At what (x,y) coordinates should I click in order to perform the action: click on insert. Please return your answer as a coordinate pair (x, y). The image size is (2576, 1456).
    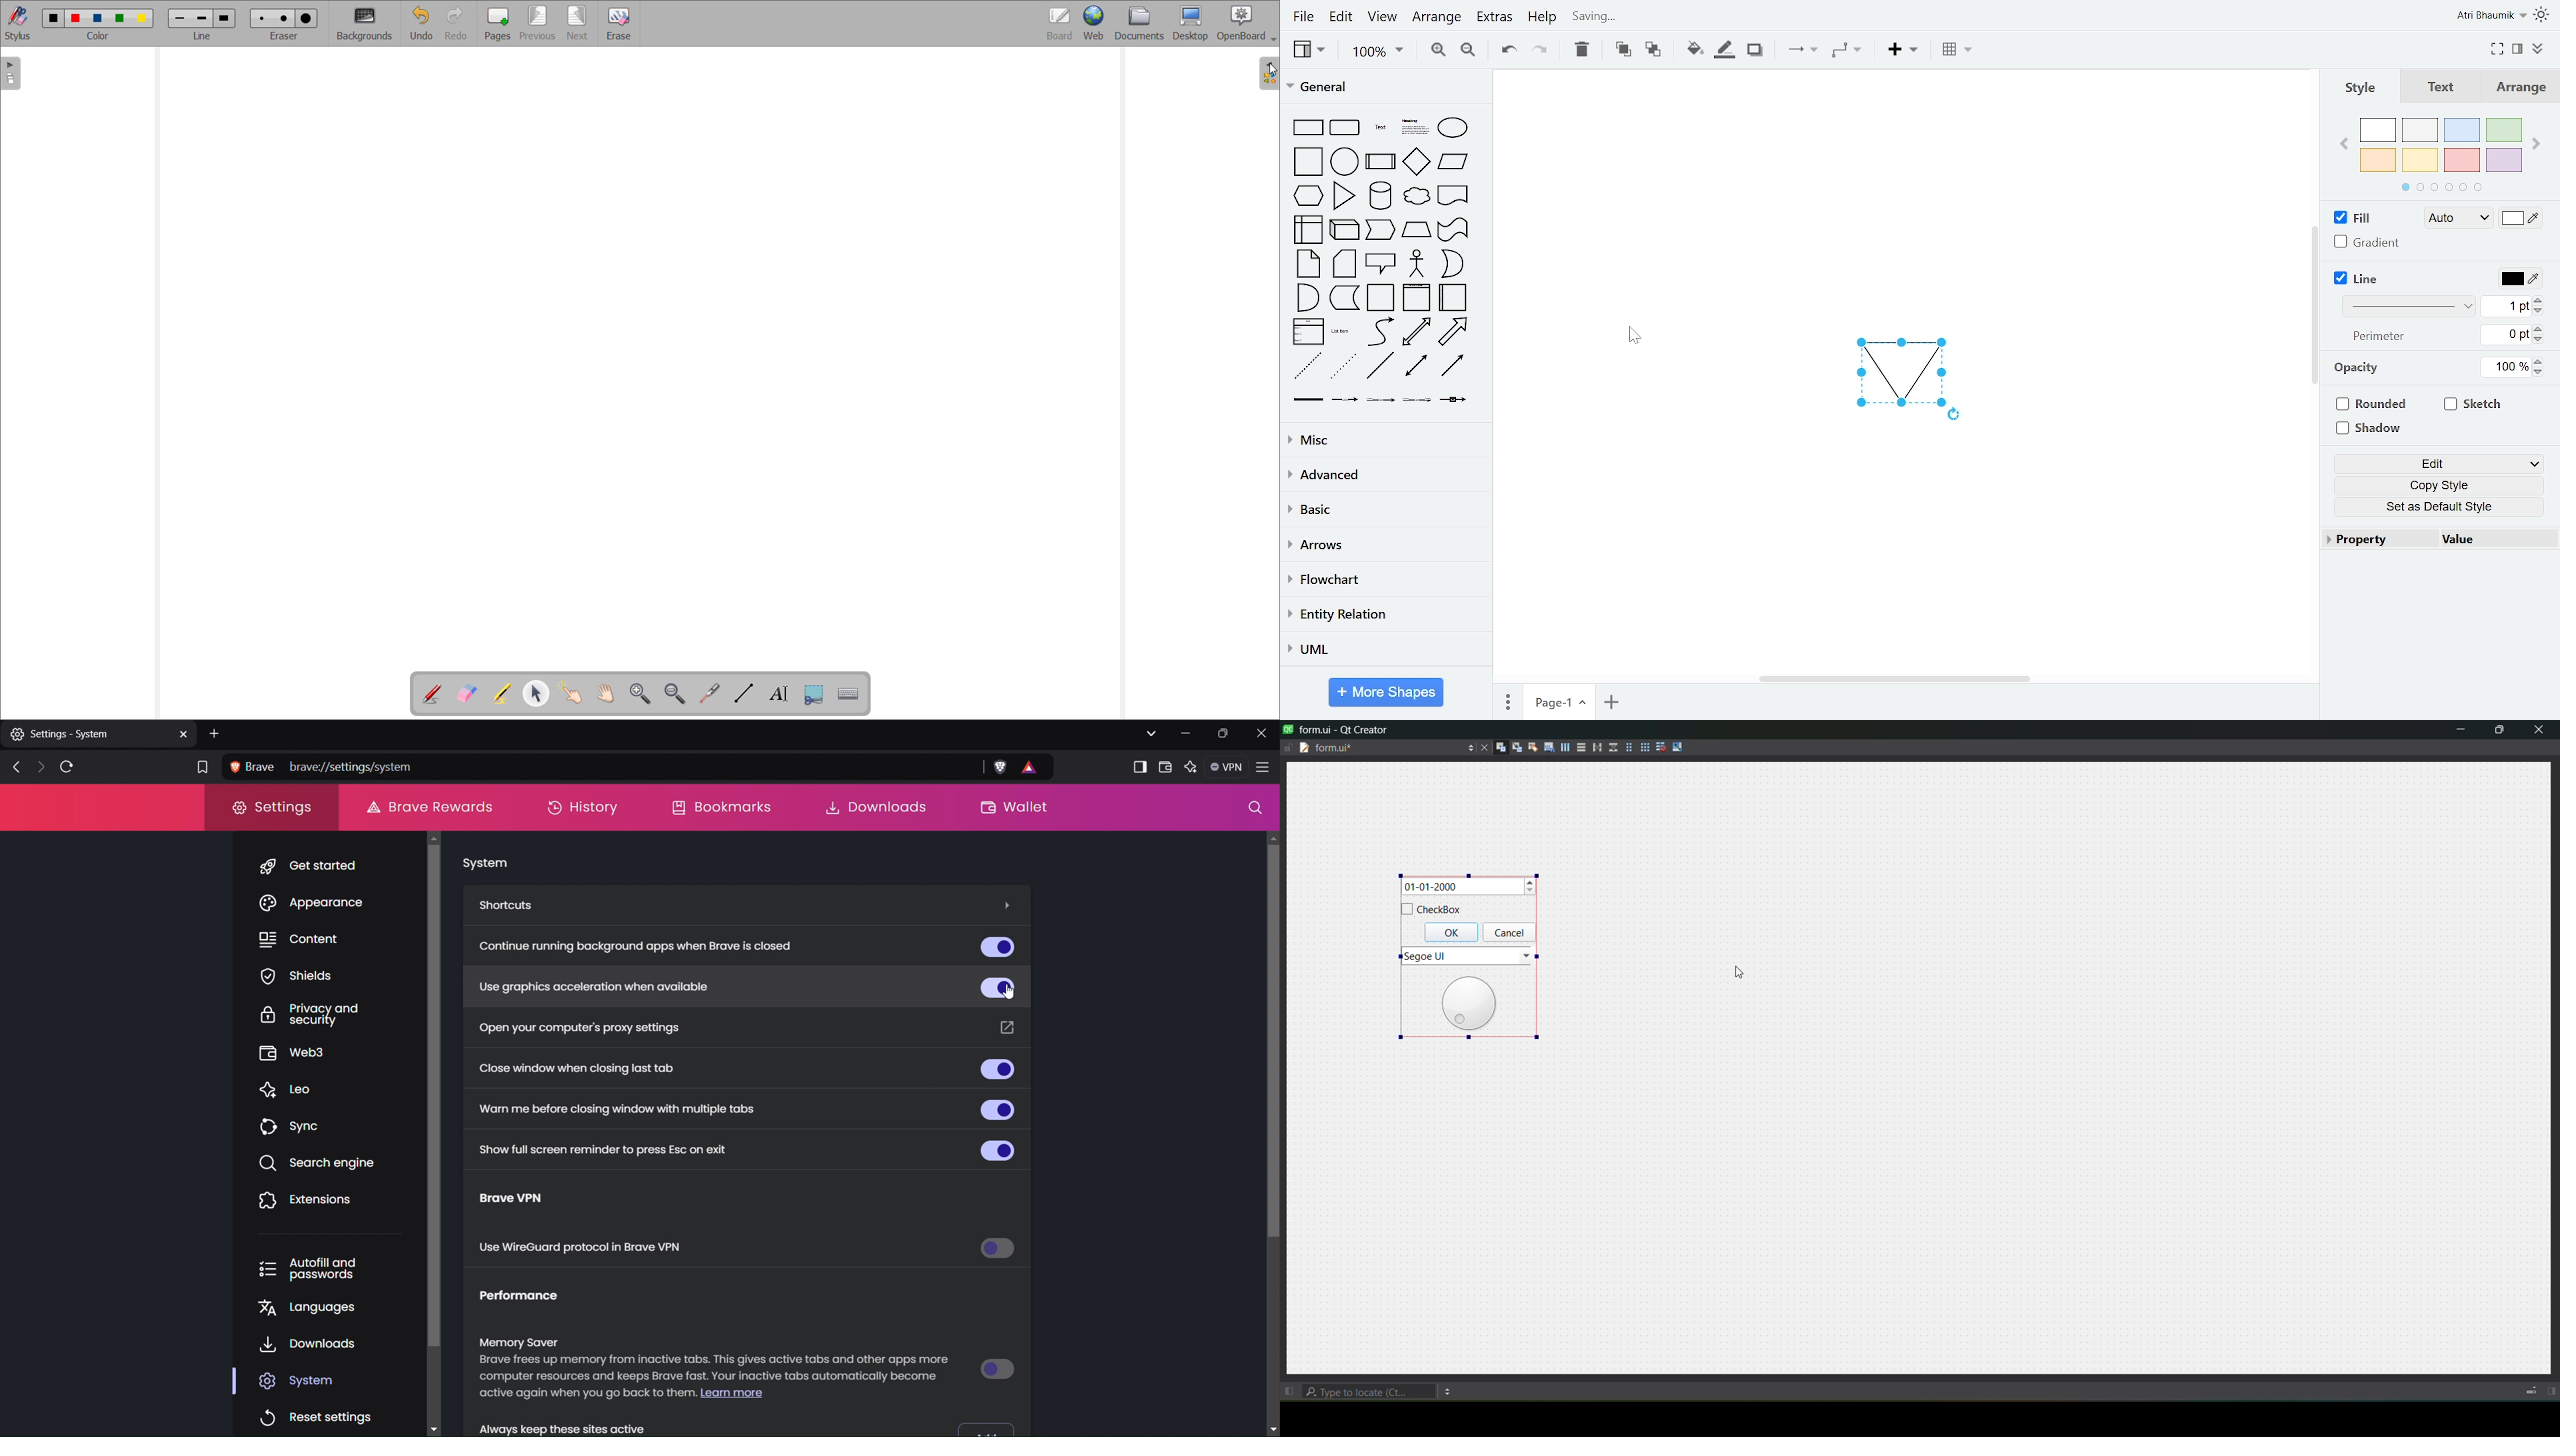
    Looking at the image, I should click on (1902, 50).